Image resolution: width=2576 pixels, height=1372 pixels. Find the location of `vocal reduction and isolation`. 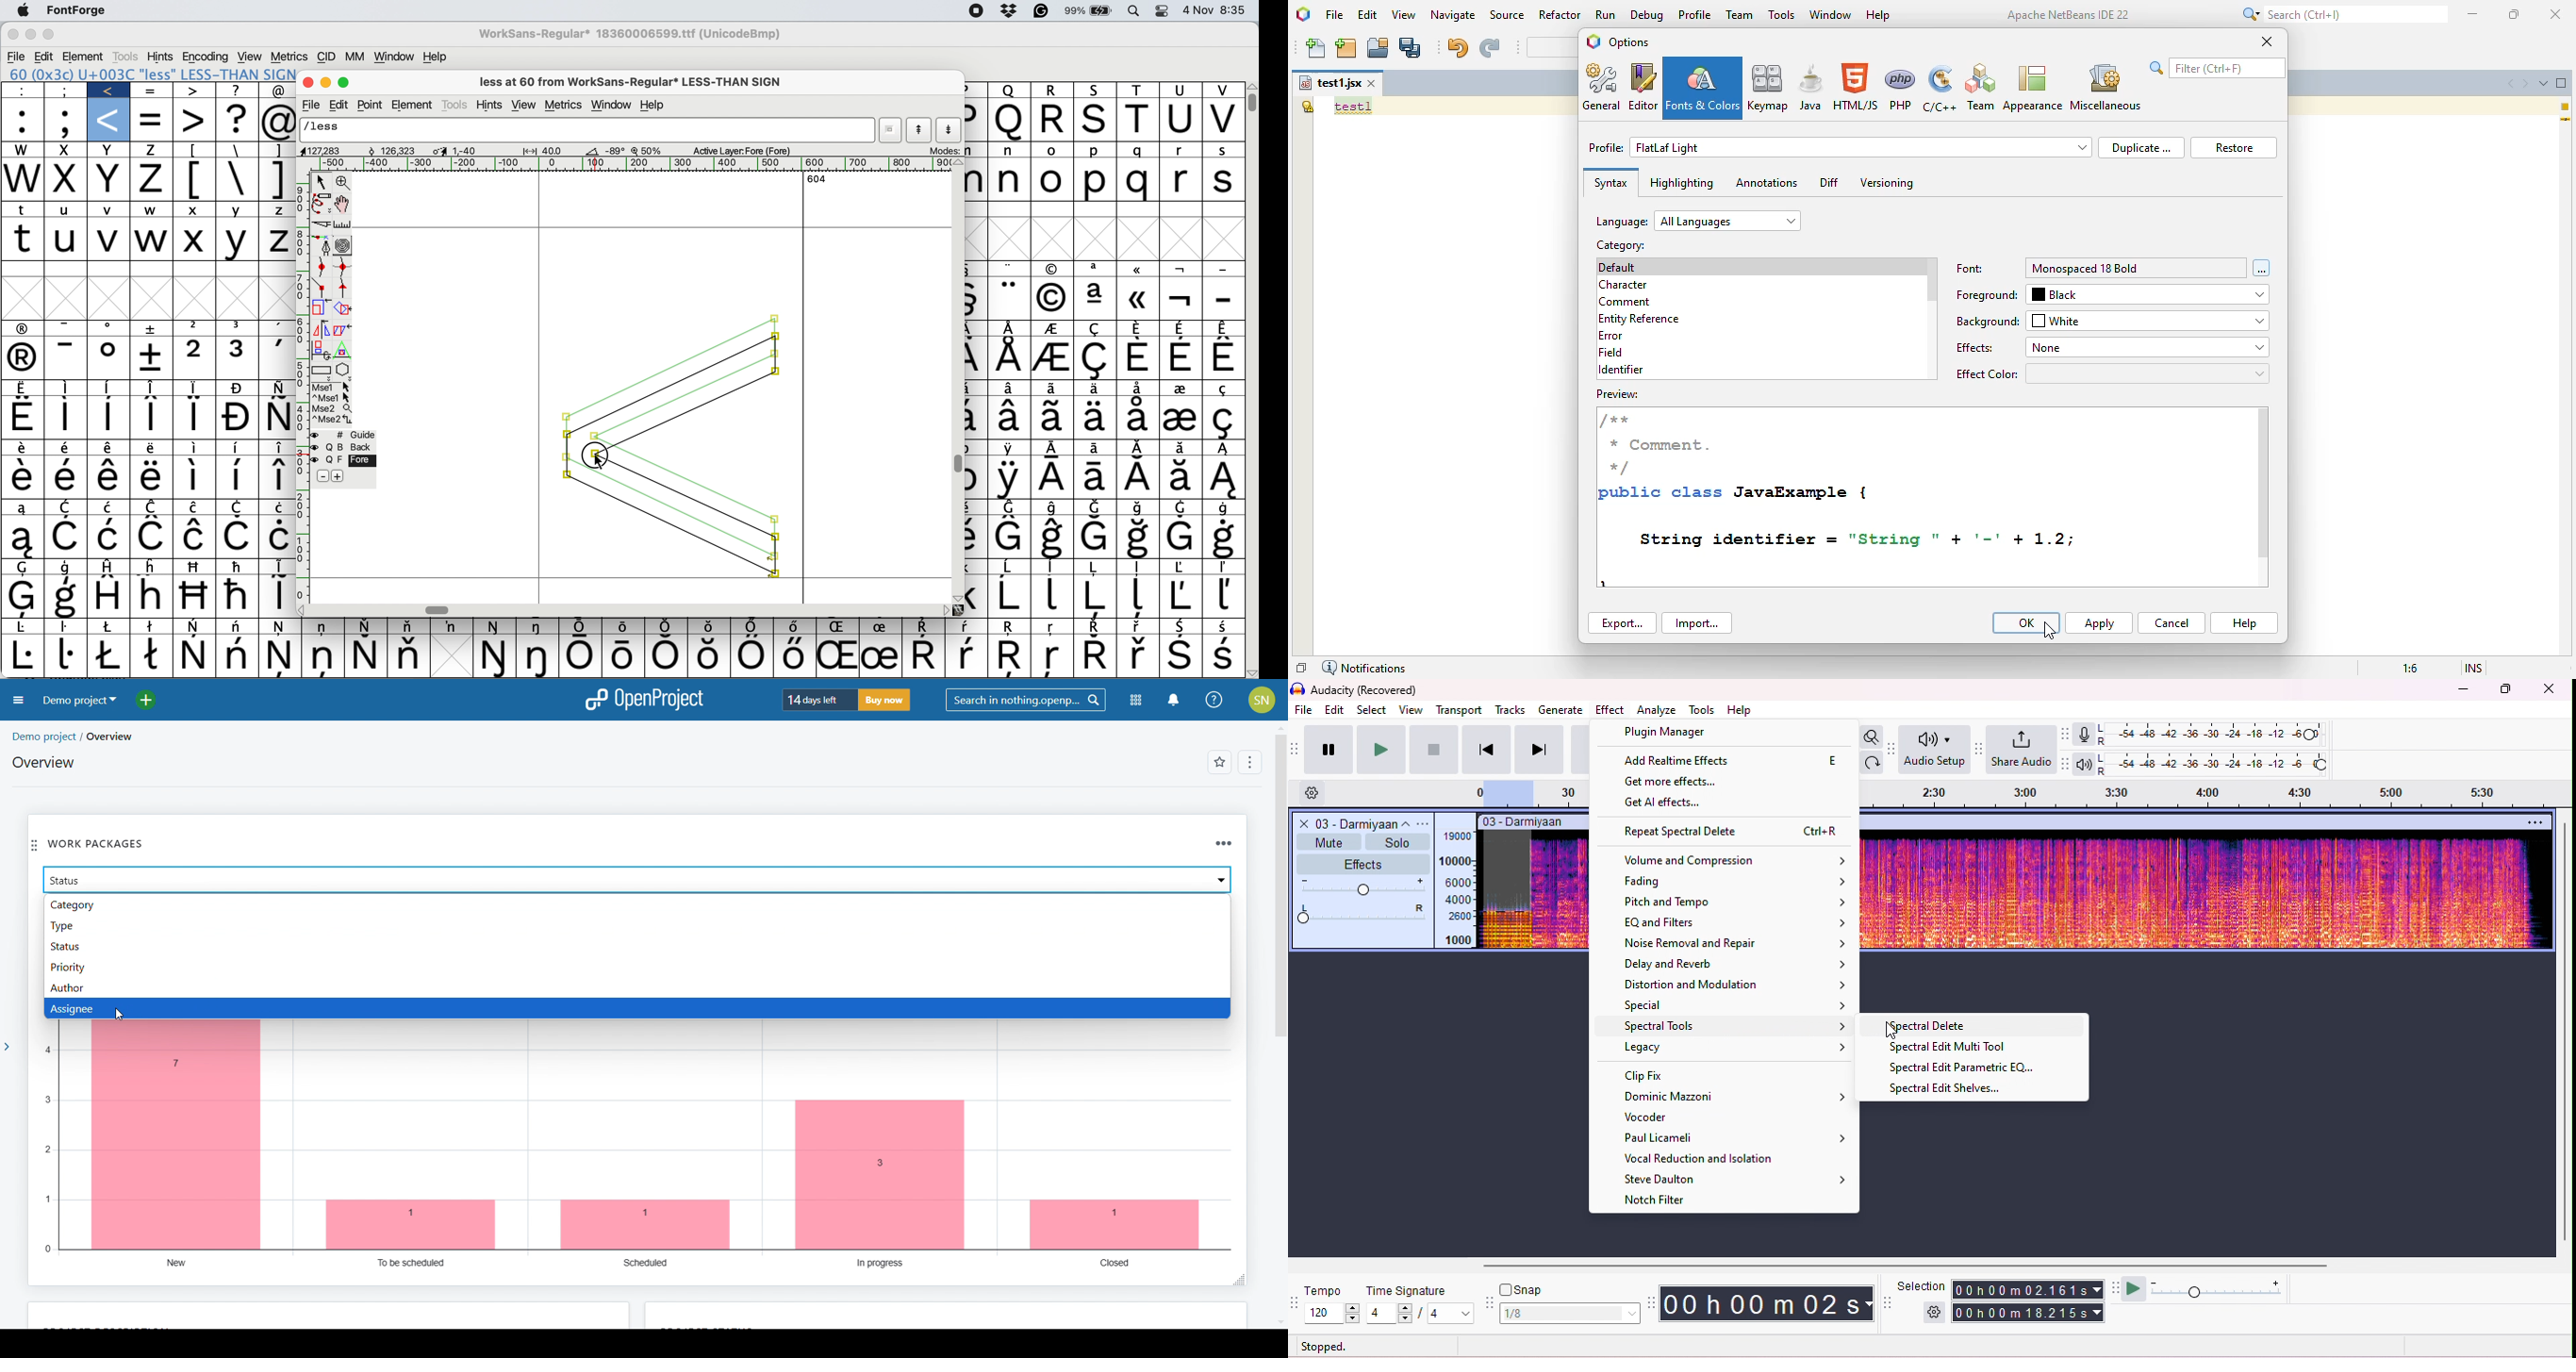

vocal reduction and isolation is located at coordinates (1703, 1158).